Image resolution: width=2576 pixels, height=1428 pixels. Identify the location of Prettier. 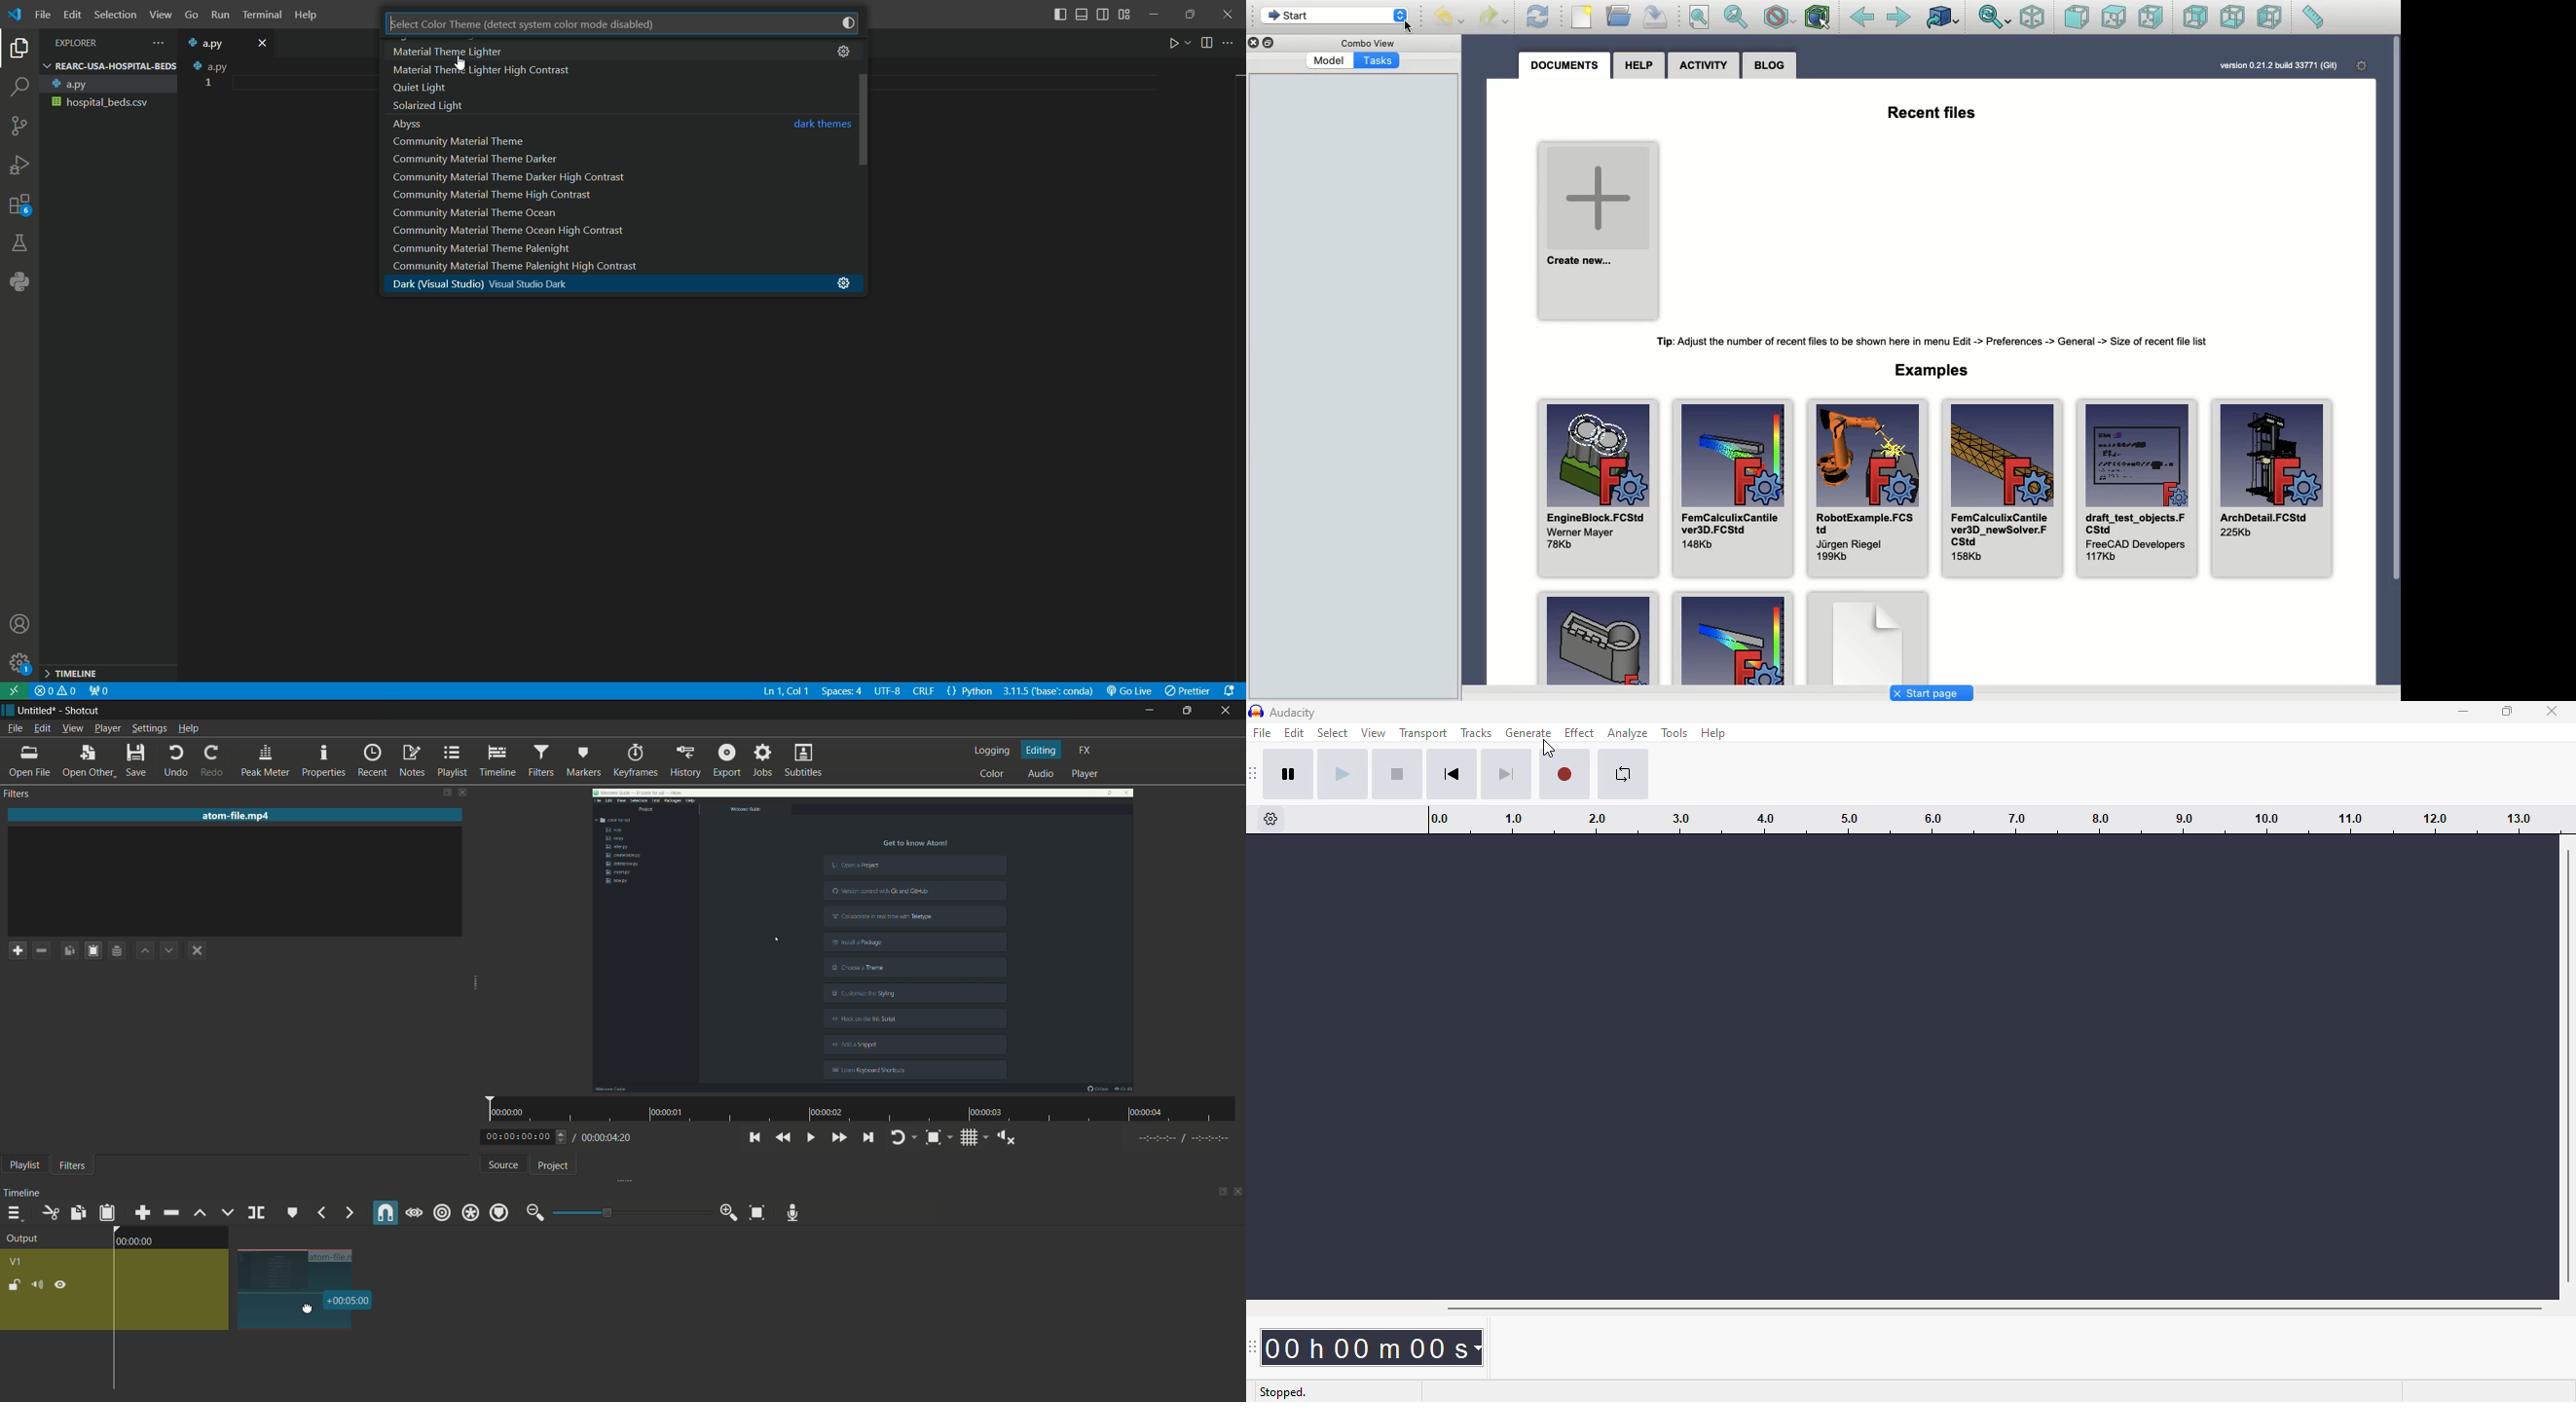
(1187, 691).